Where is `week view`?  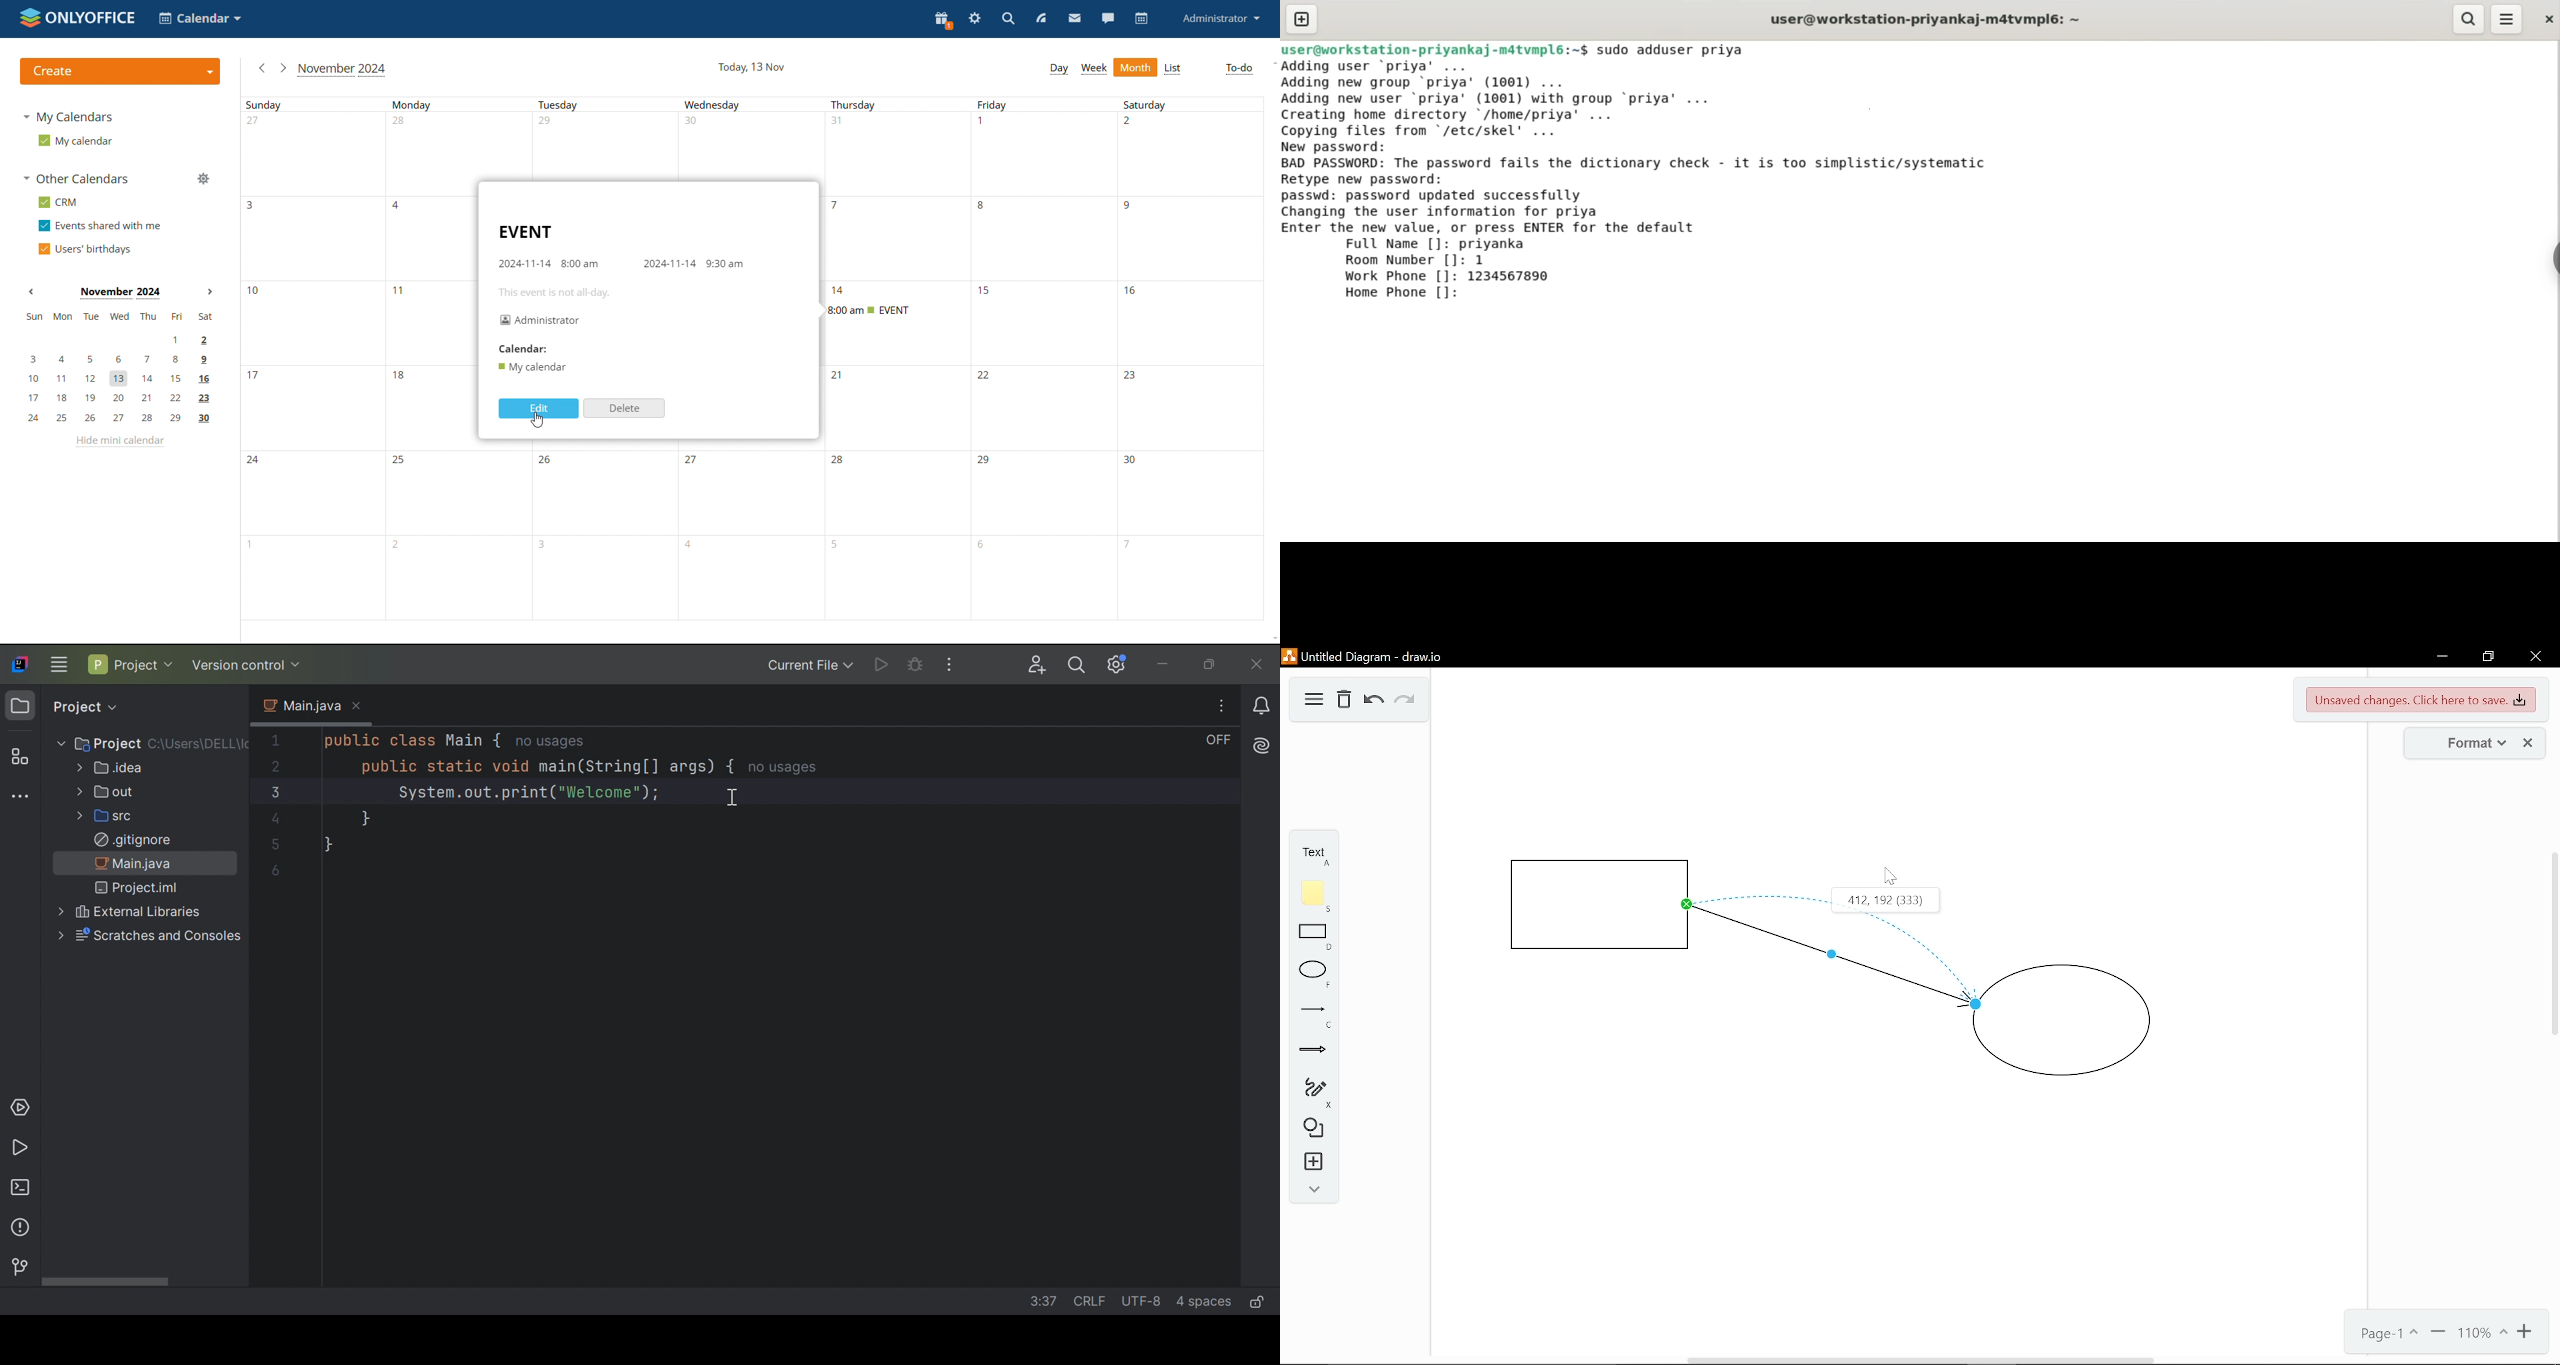 week view is located at coordinates (1095, 69).